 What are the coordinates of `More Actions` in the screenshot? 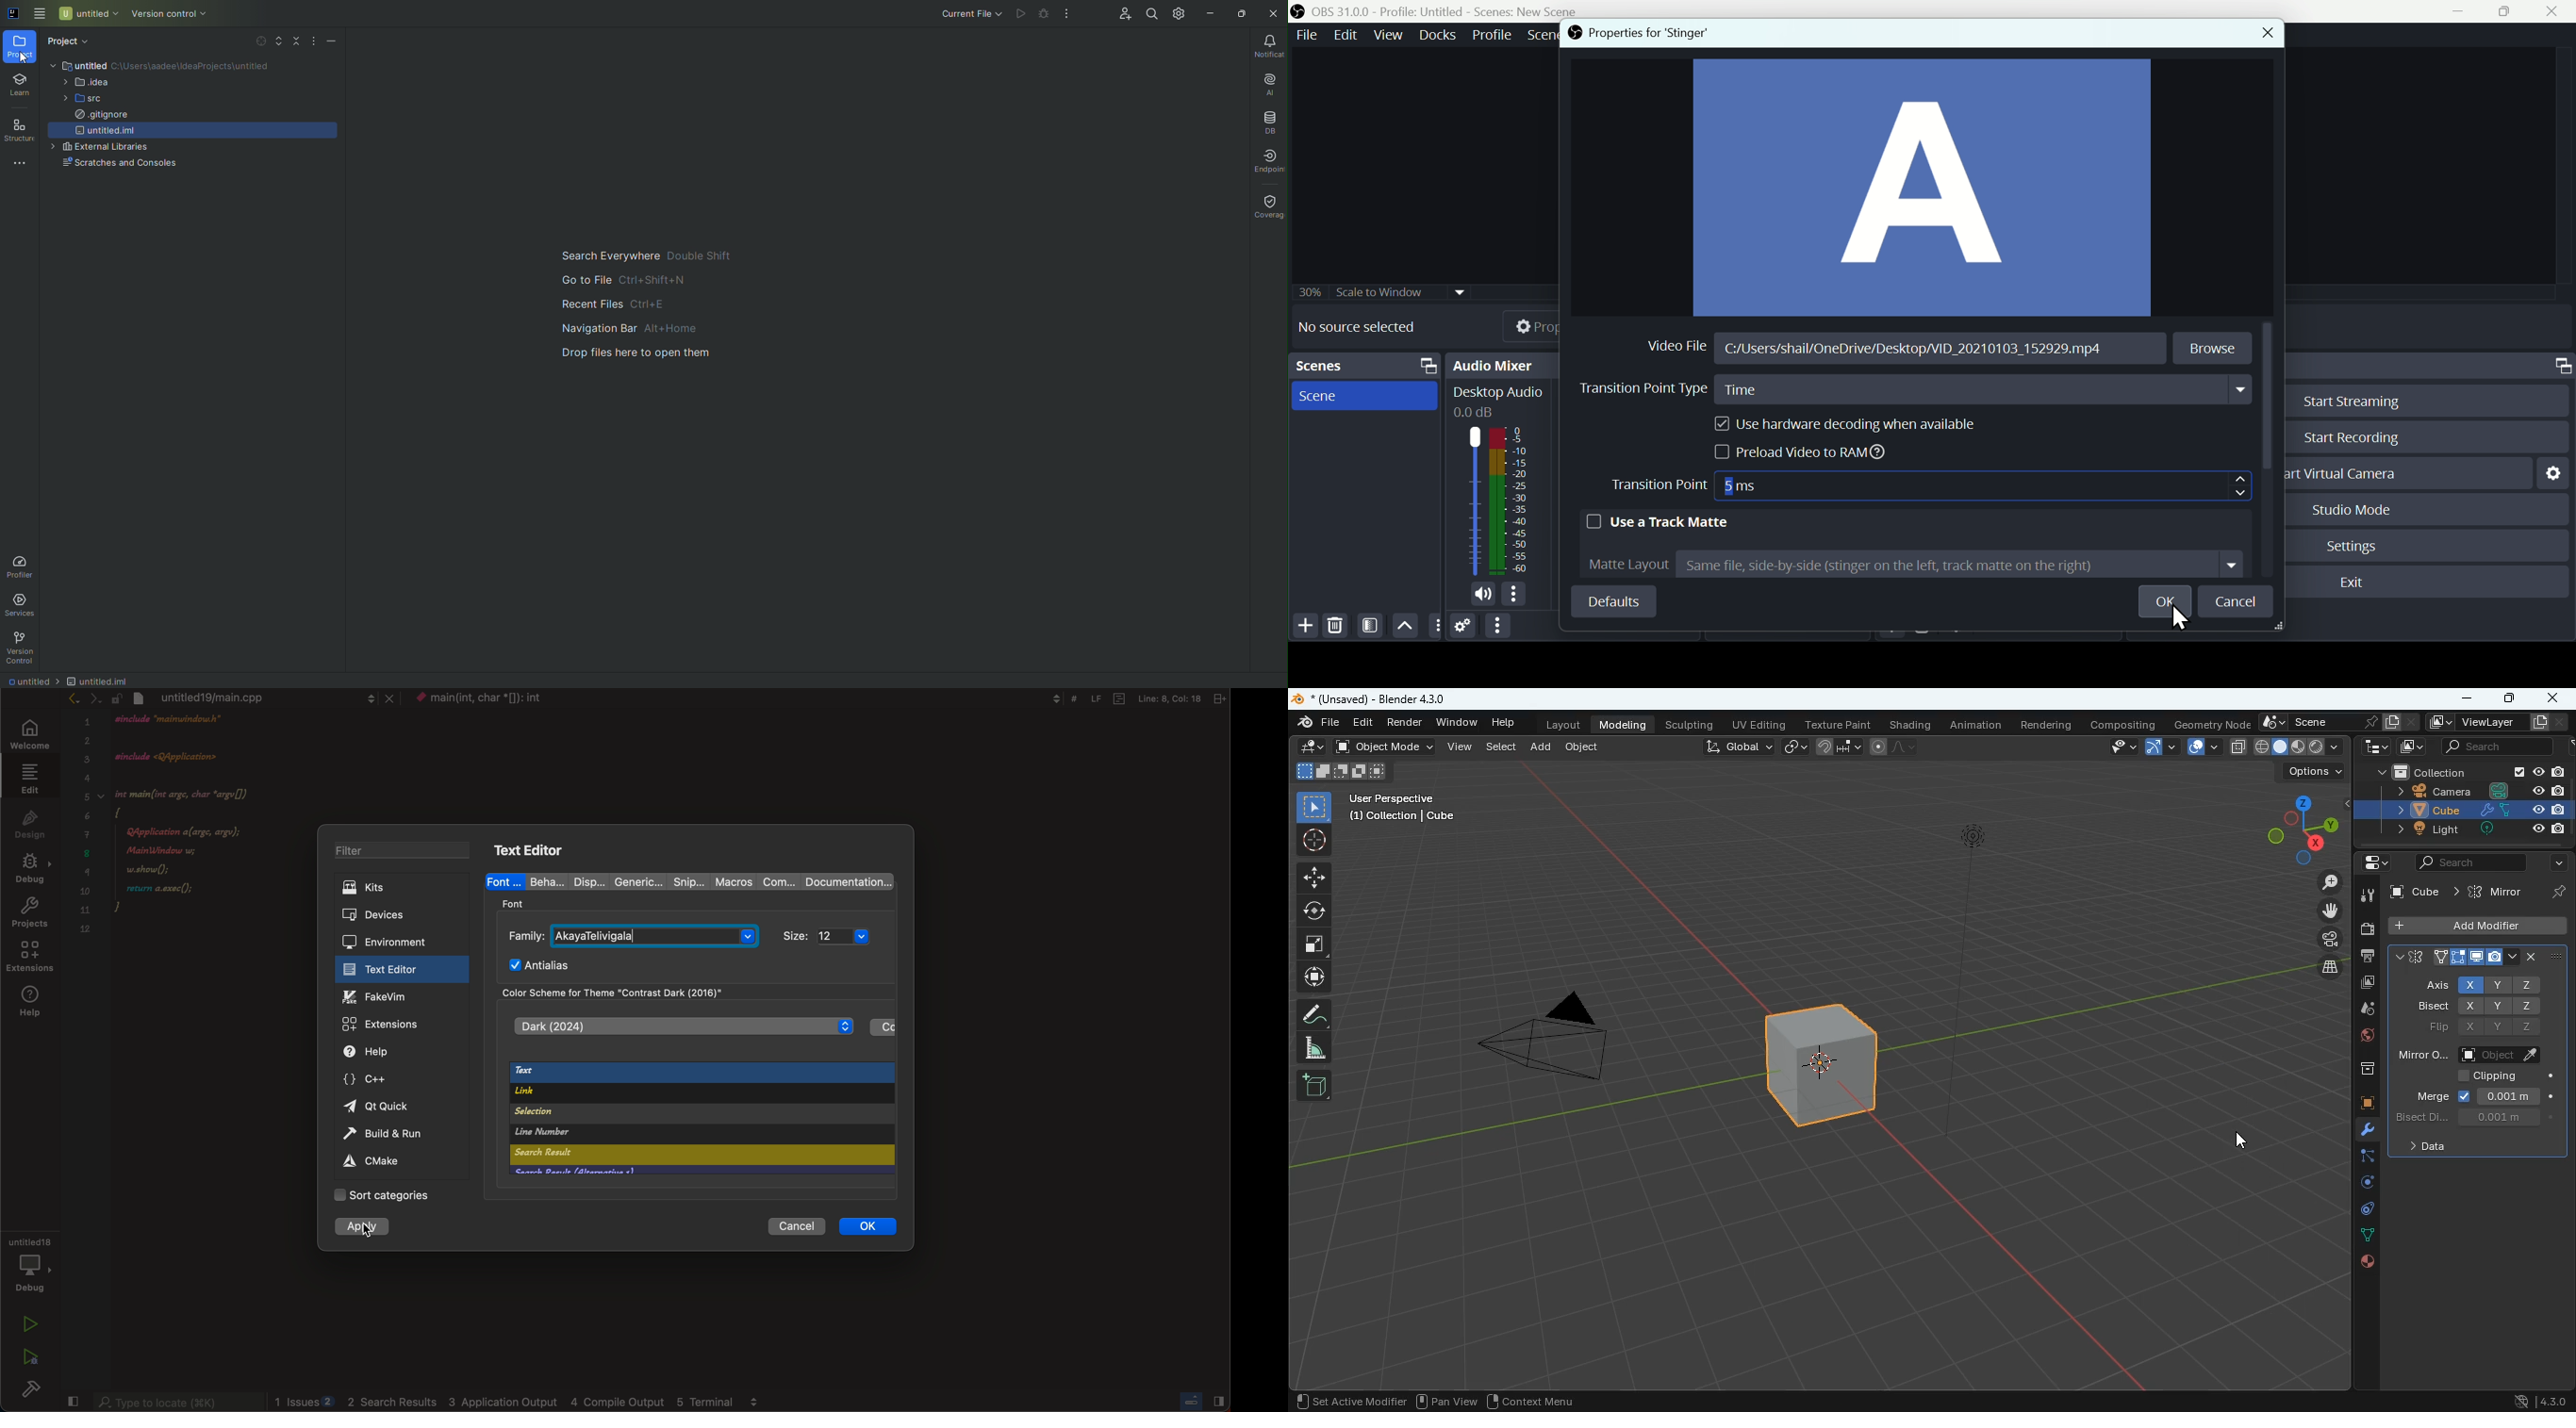 It's located at (312, 40).